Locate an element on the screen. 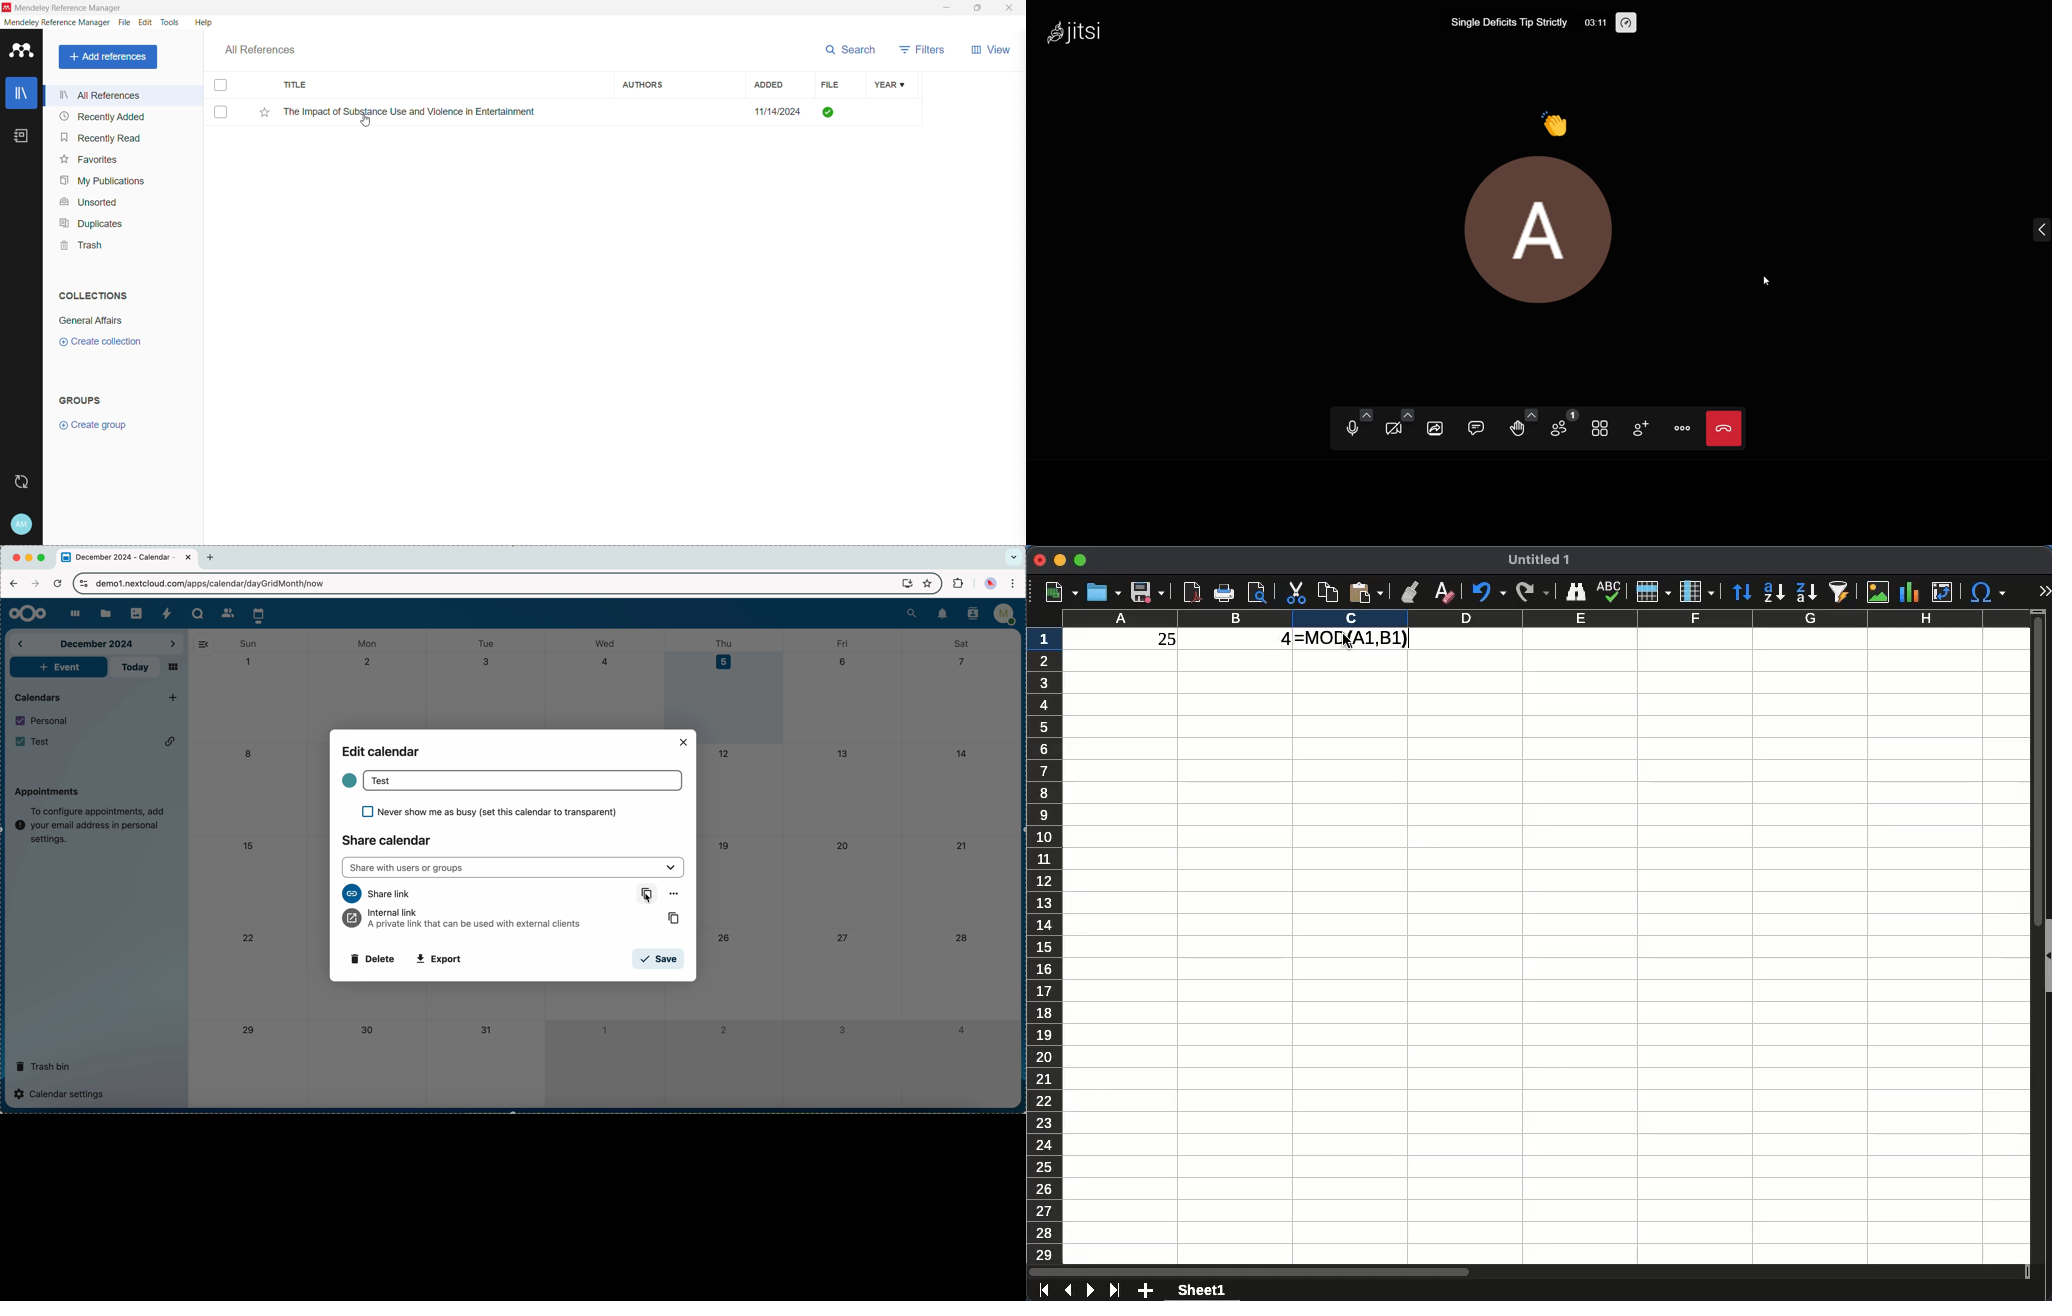 This screenshot has height=1316, width=2072. 4 is located at coordinates (605, 661).